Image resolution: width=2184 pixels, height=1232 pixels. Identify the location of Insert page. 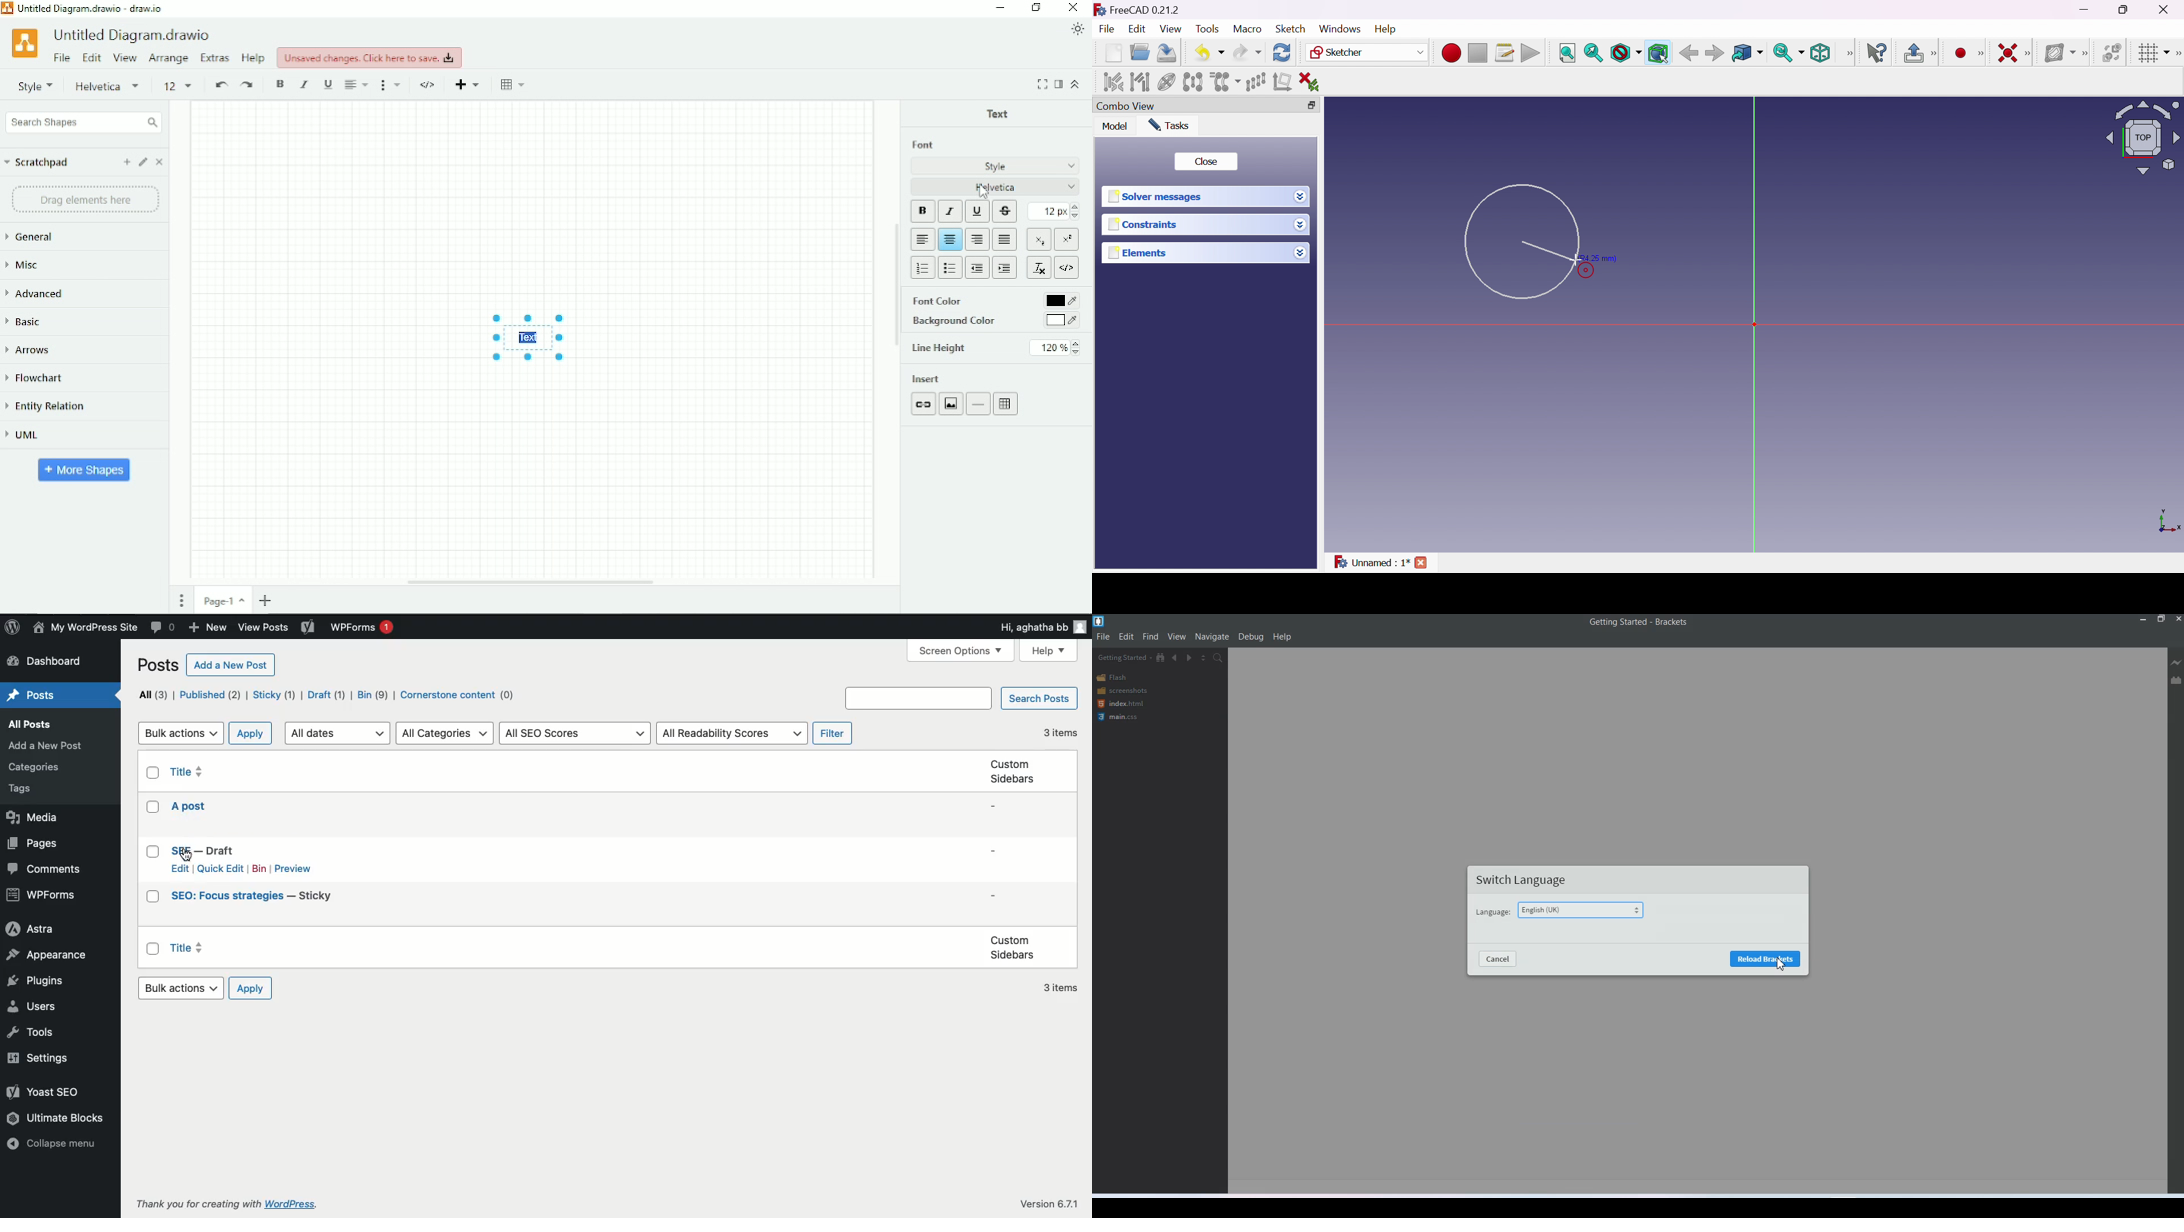
(266, 601).